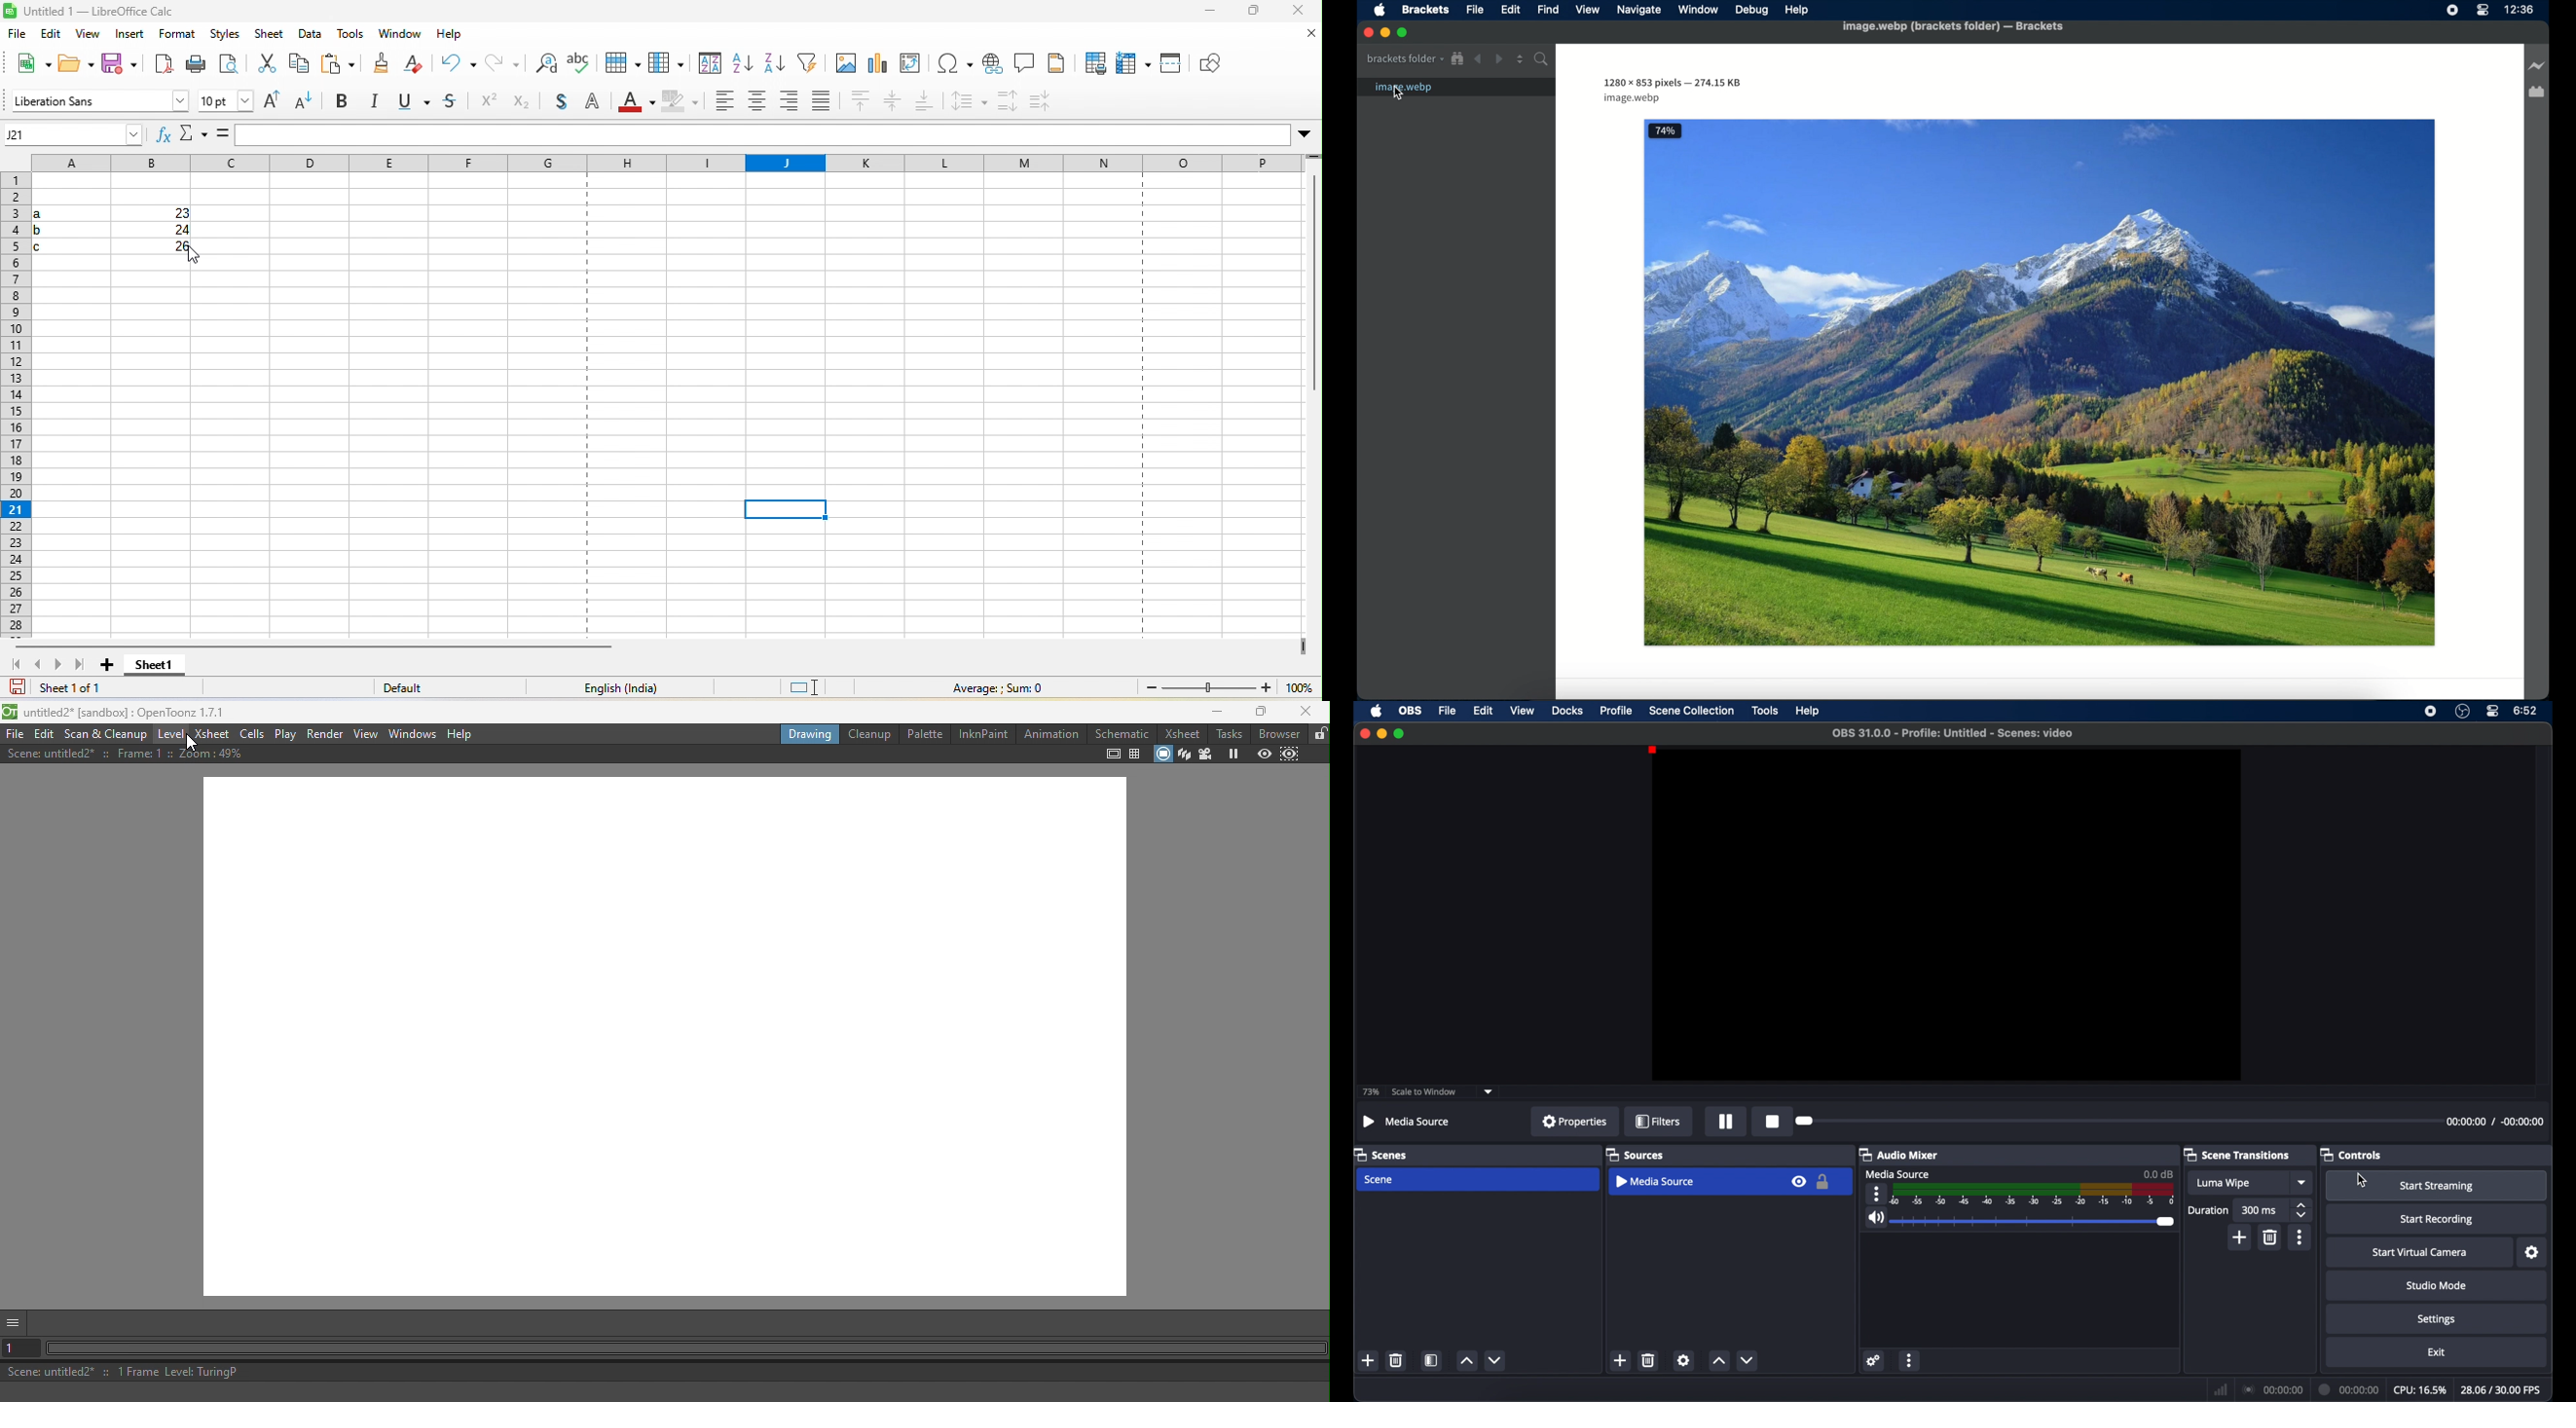  What do you see at coordinates (775, 65) in the screenshot?
I see `sort descending` at bounding box center [775, 65].